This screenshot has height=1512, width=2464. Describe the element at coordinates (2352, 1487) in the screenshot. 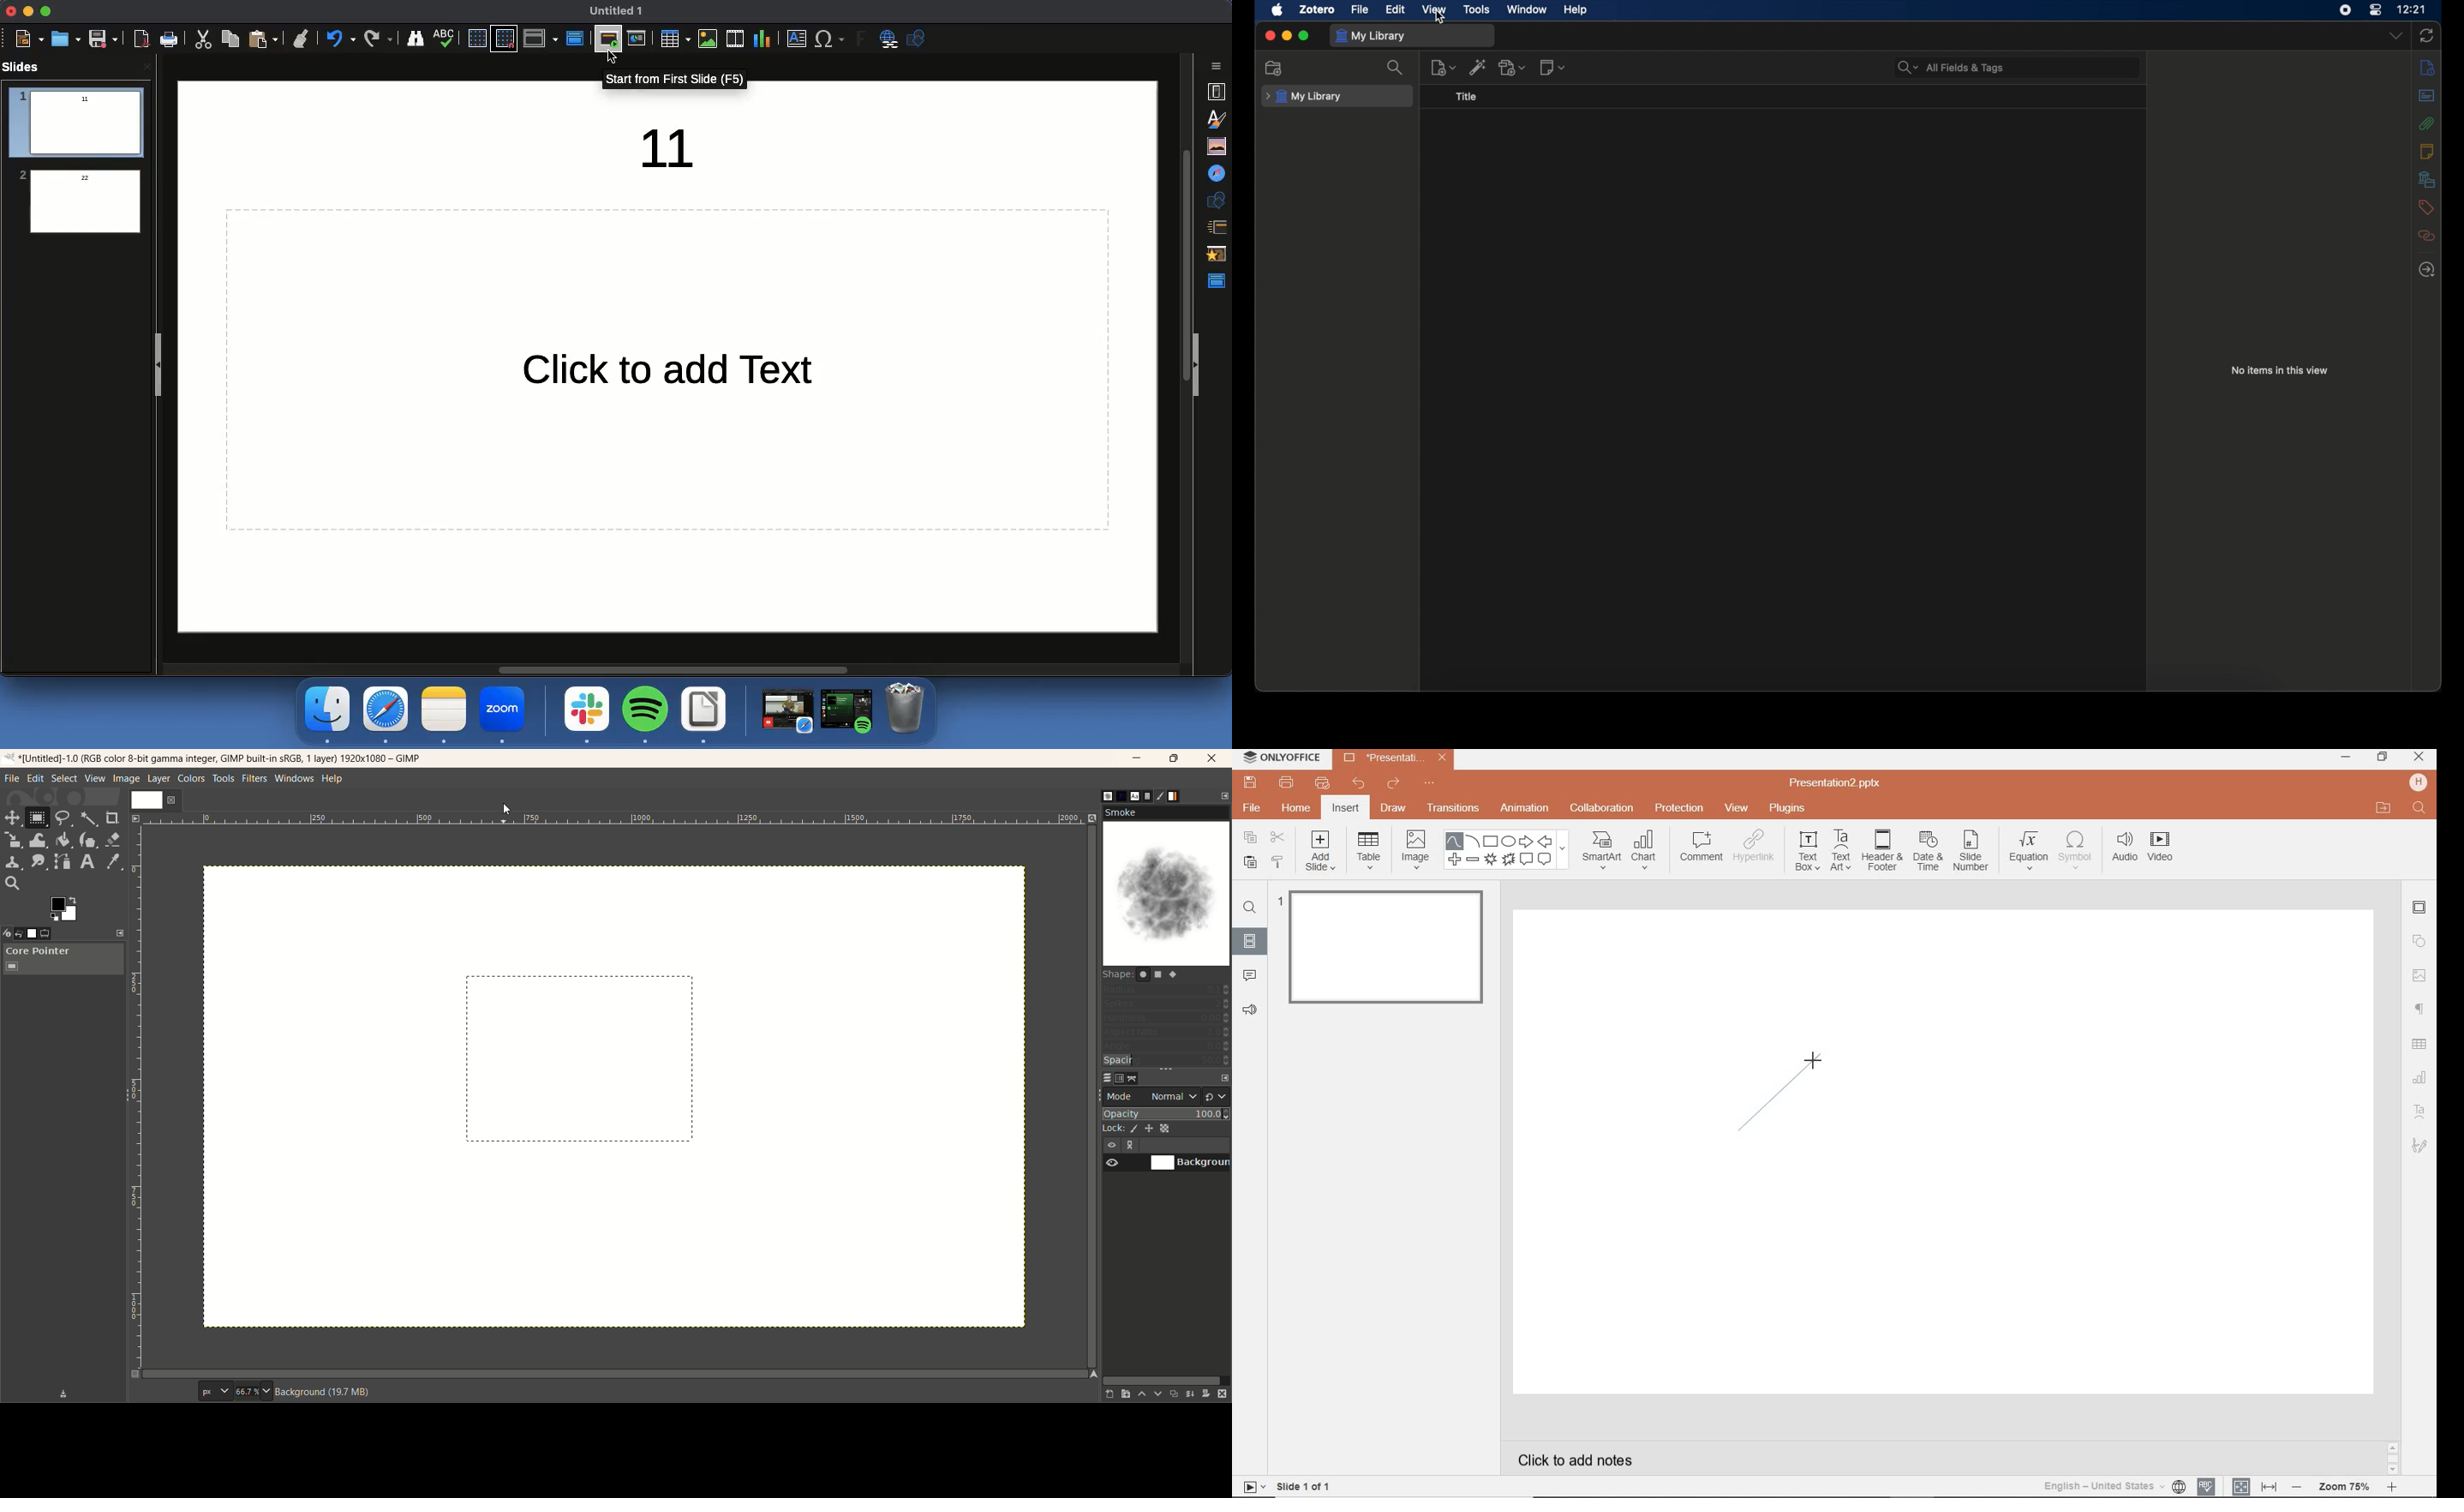

I see `ZOOM` at that location.